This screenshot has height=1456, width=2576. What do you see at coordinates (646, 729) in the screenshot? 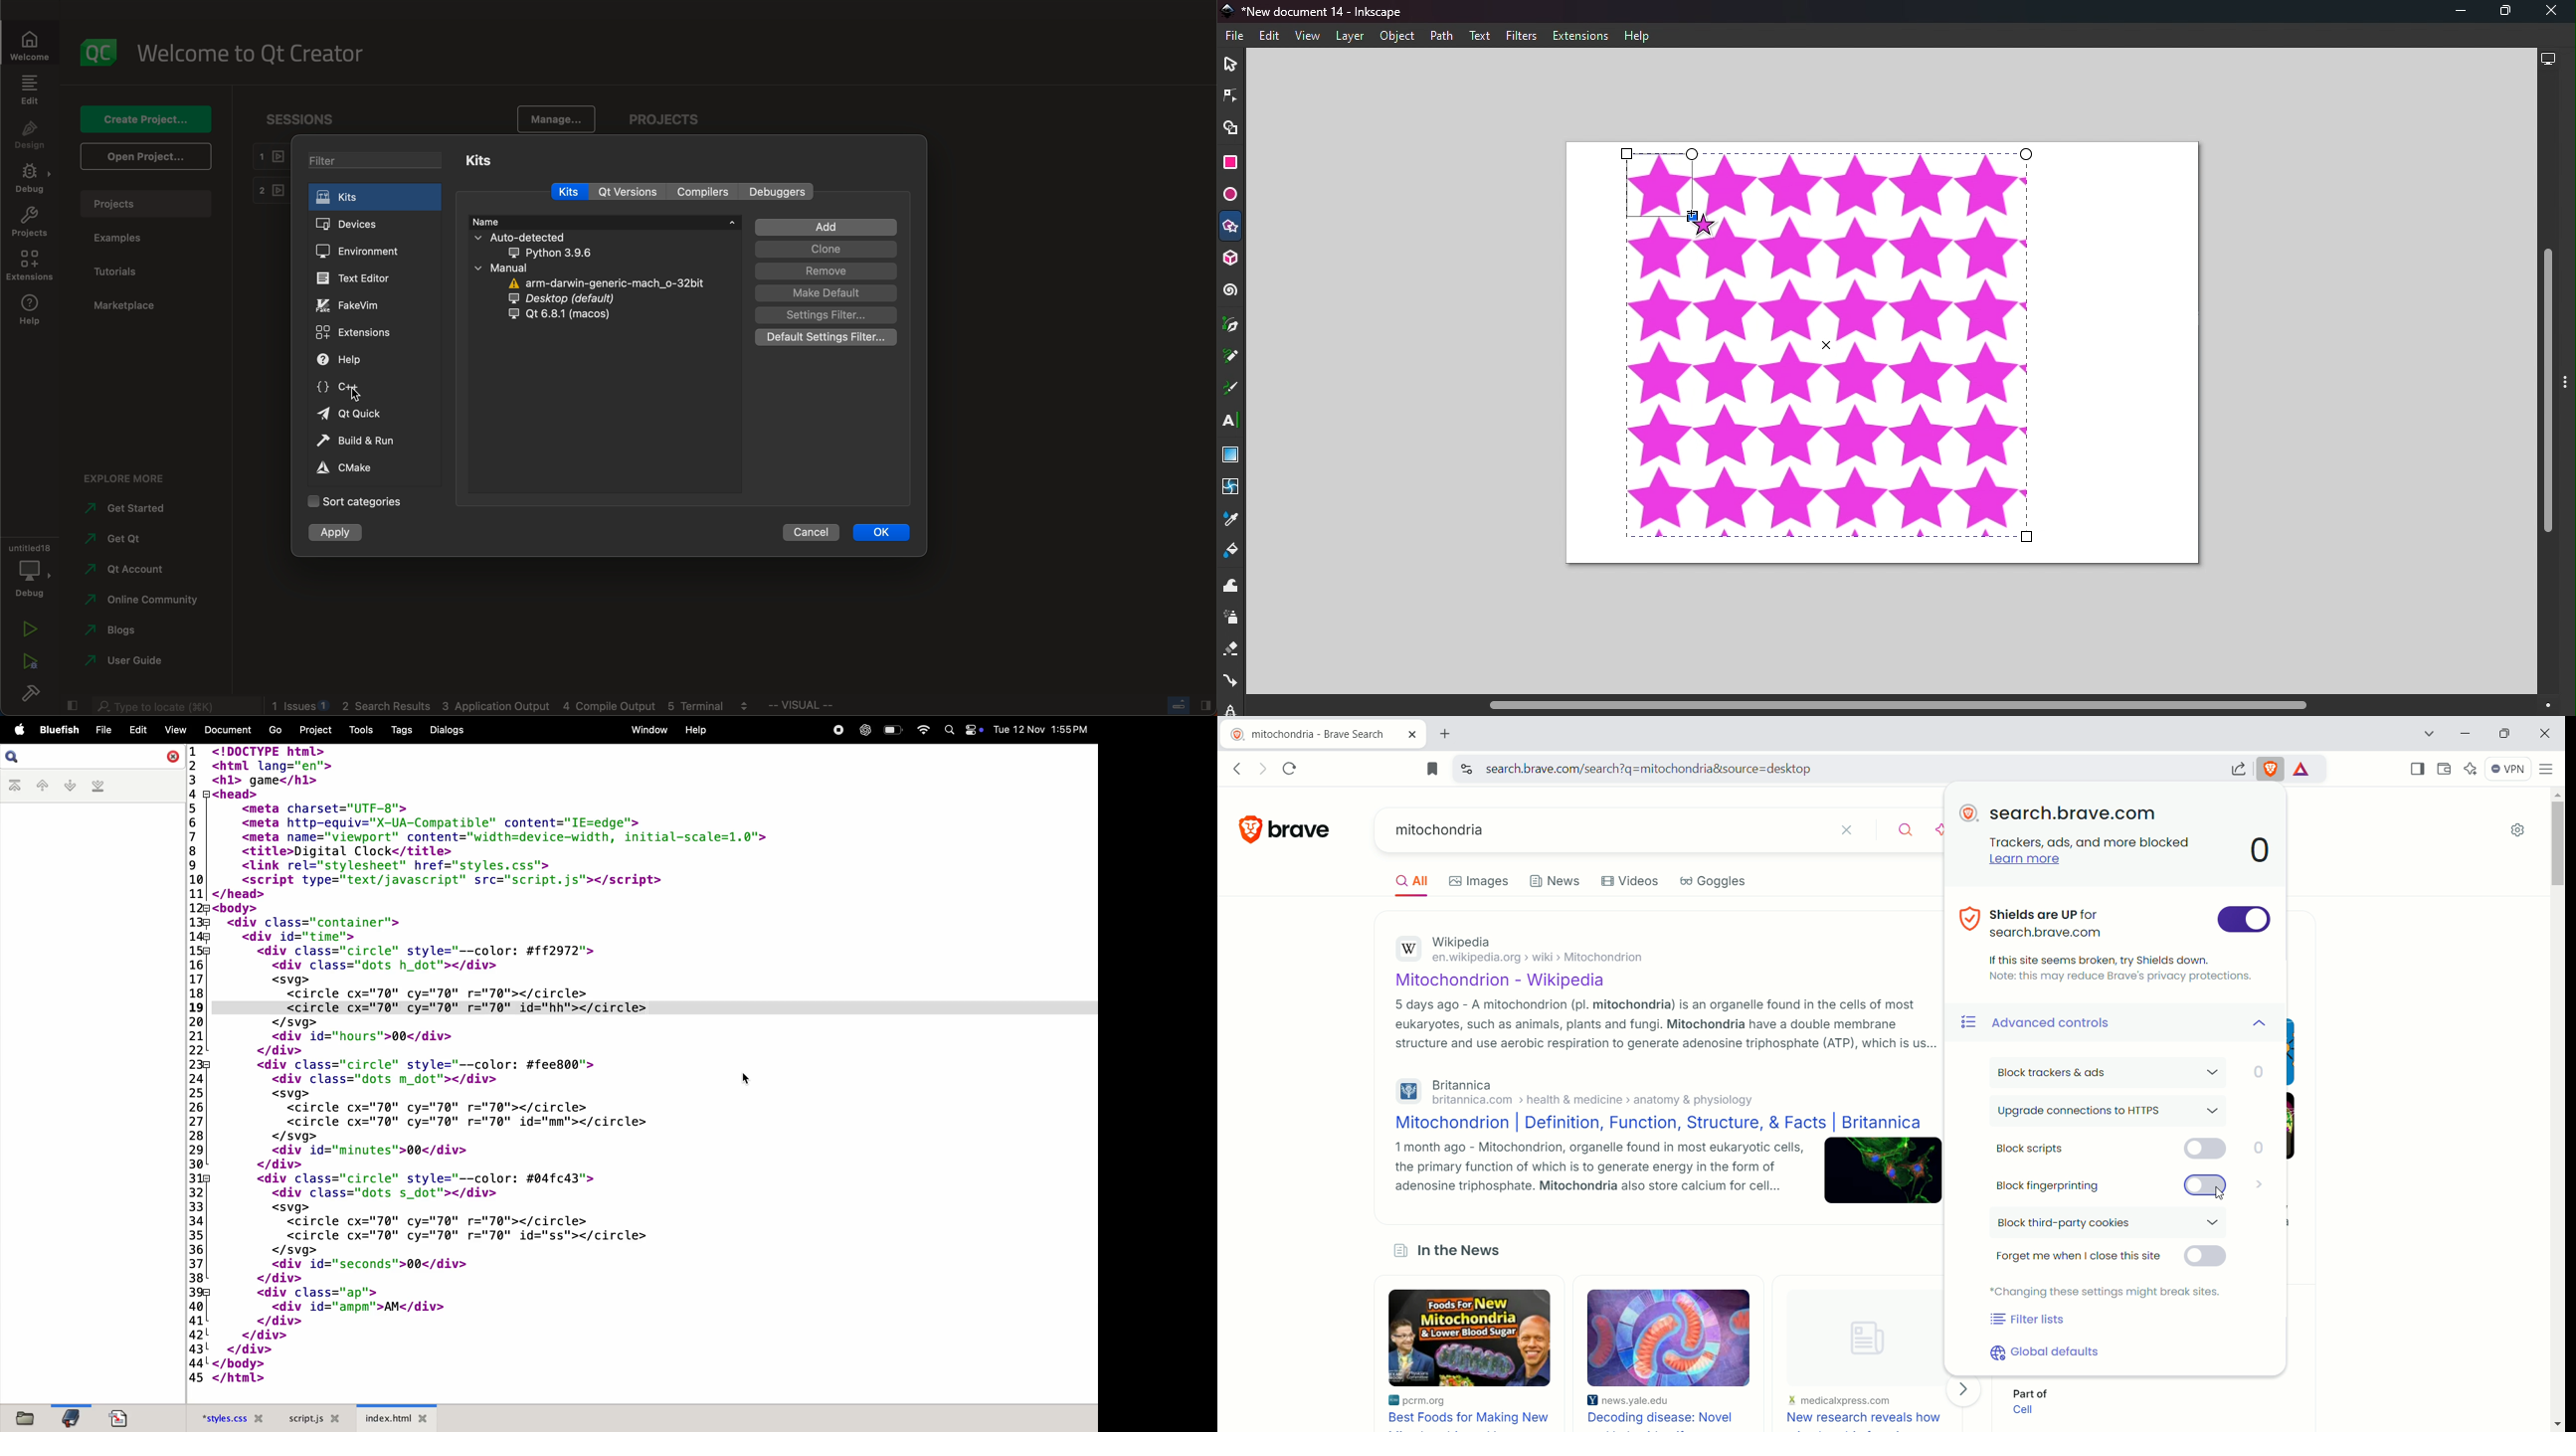
I see `window` at bounding box center [646, 729].